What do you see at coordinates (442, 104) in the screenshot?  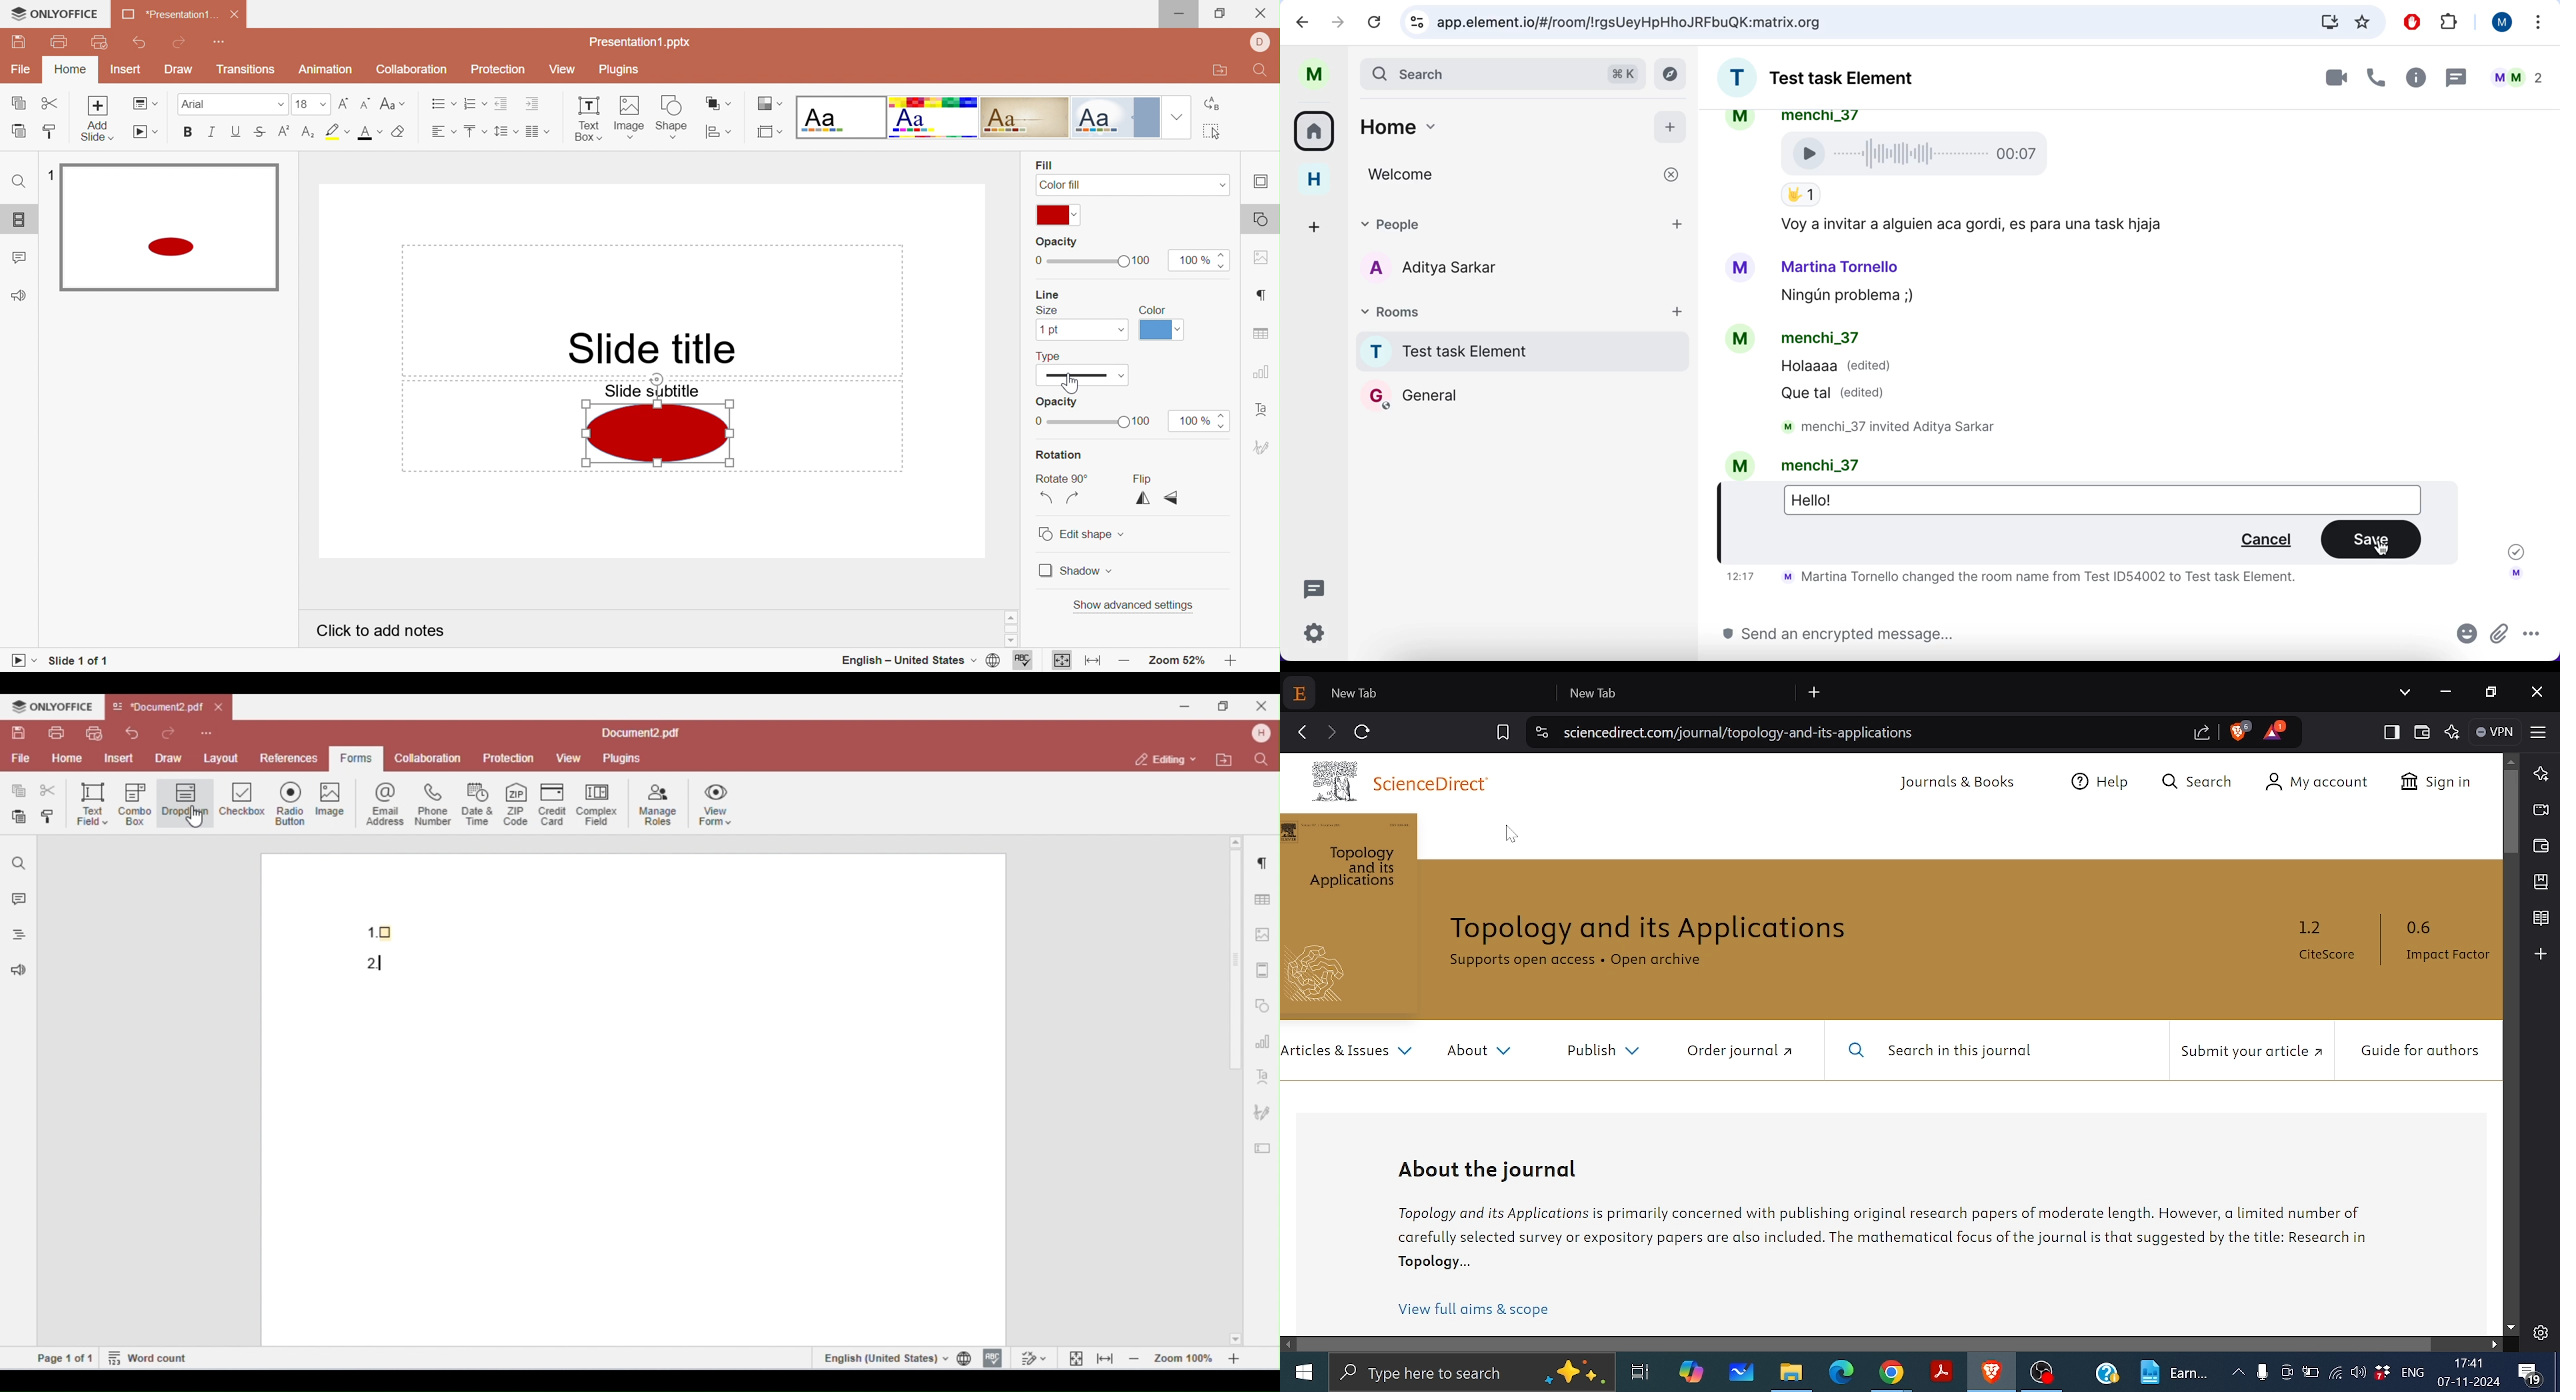 I see `Bullets` at bounding box center [442, 104].